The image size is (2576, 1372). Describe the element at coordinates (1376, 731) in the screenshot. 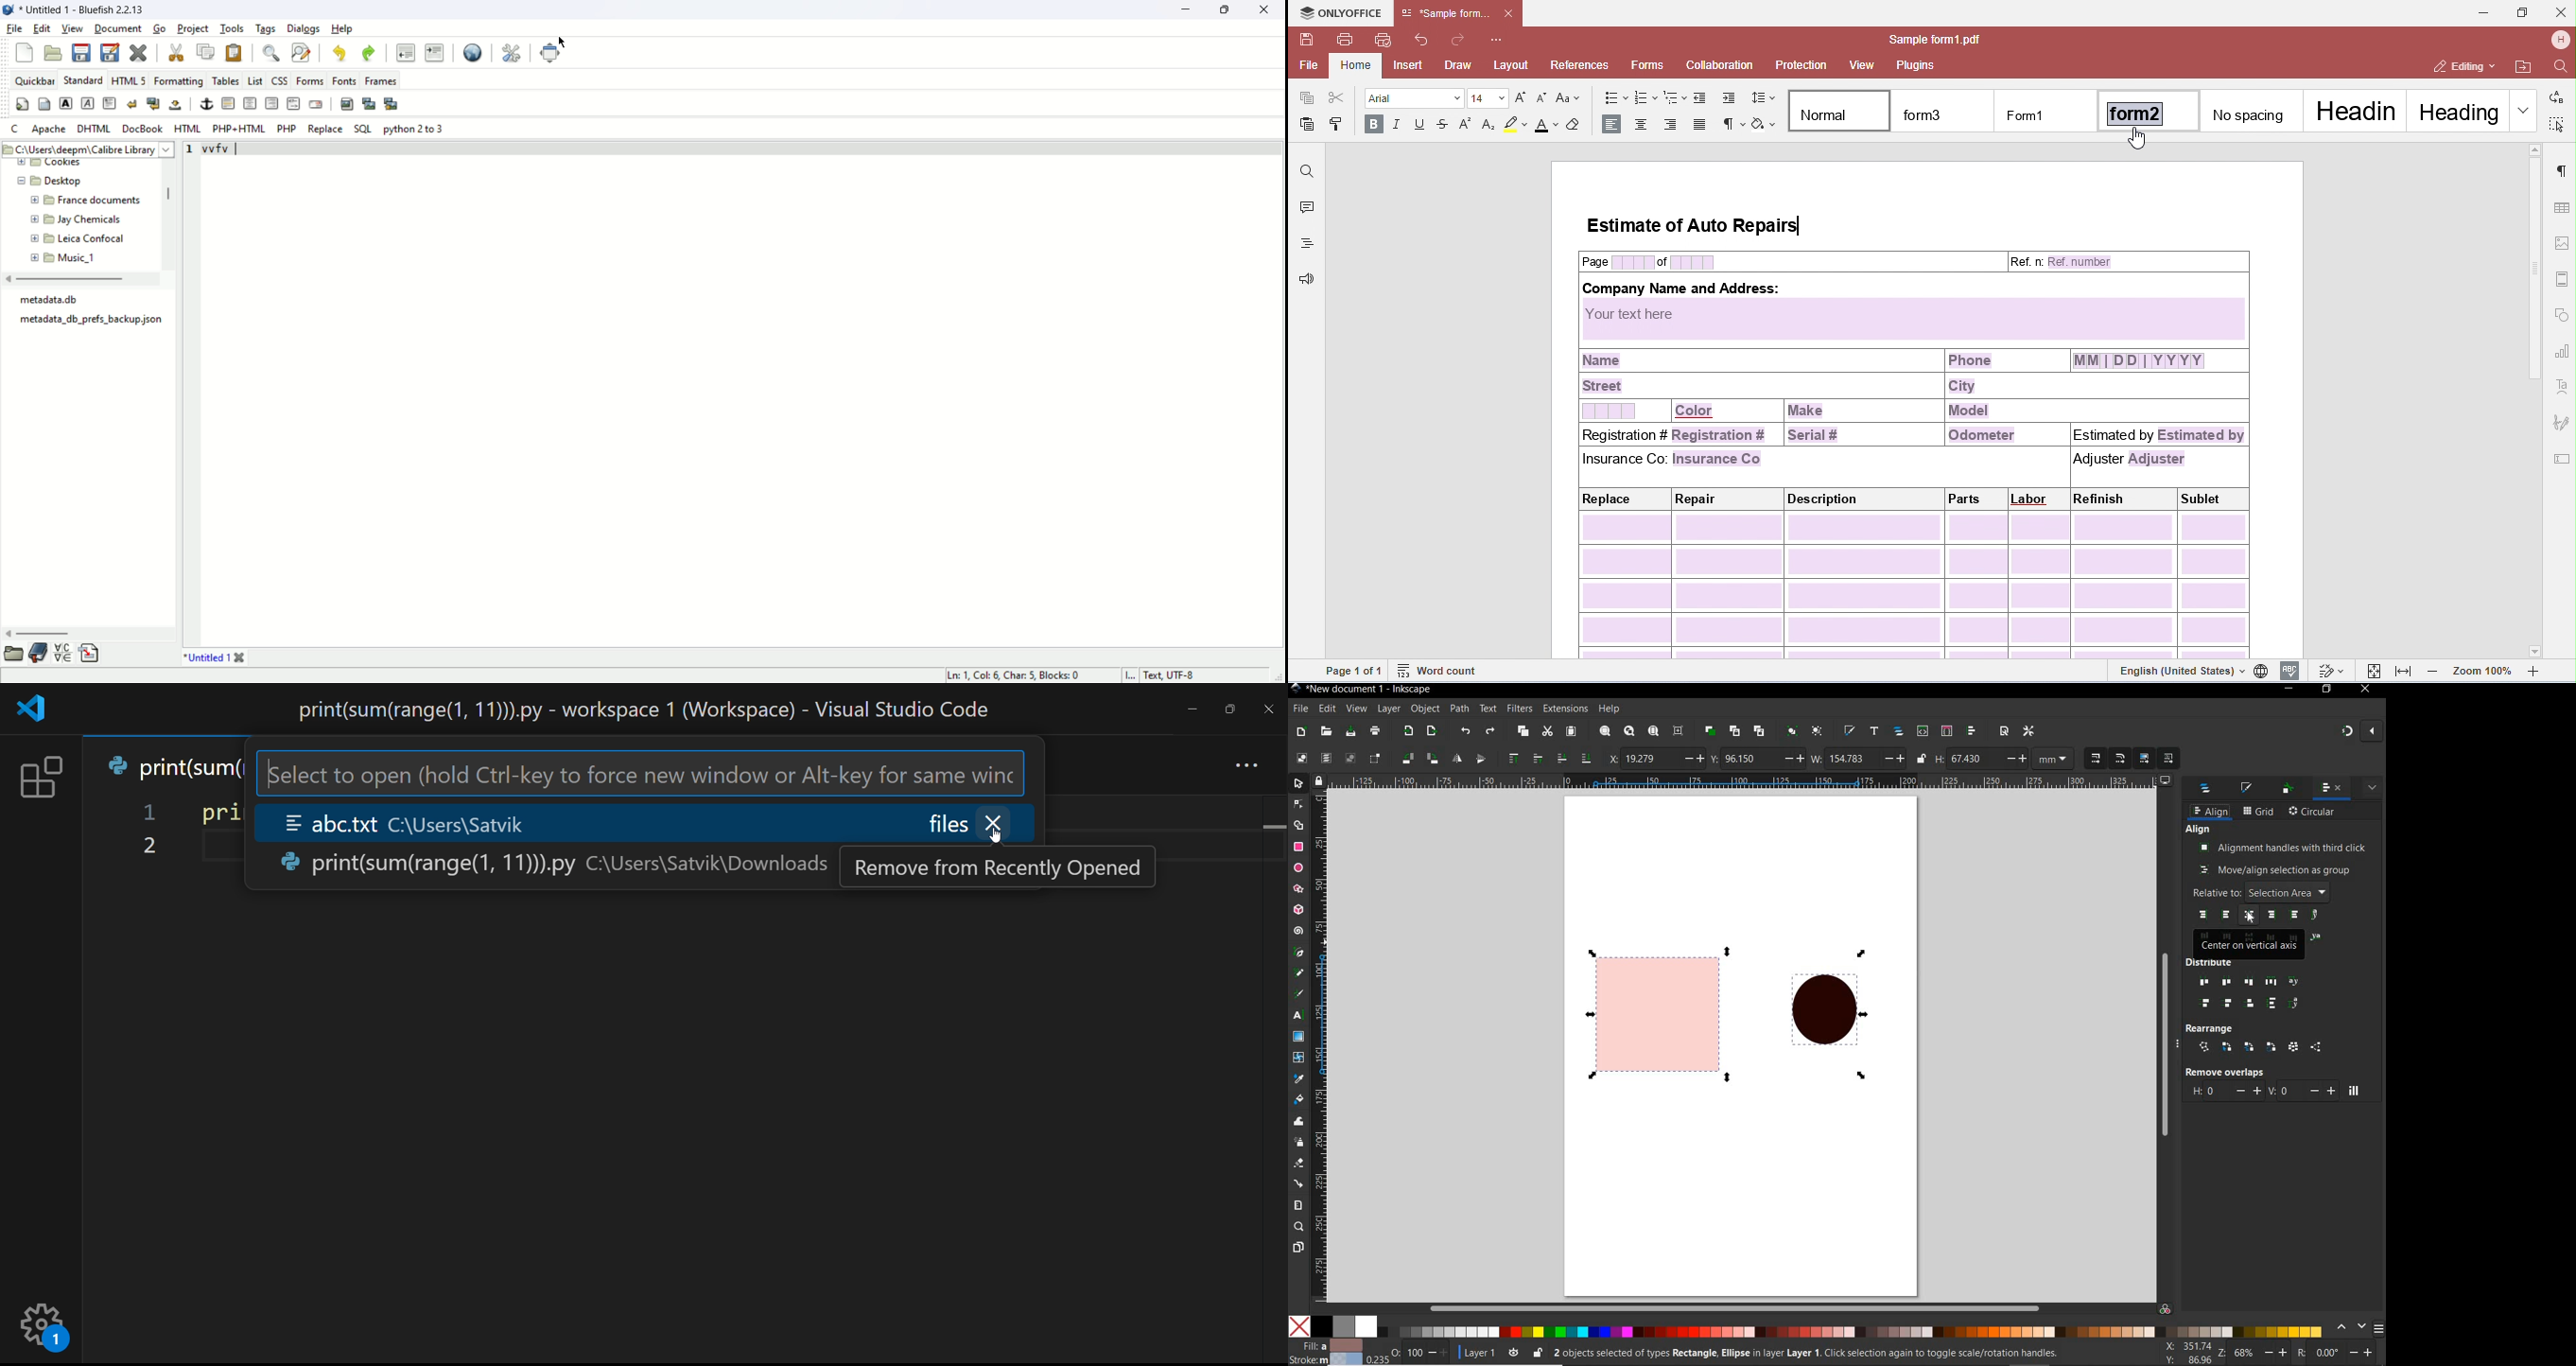

I see `print` at that location.